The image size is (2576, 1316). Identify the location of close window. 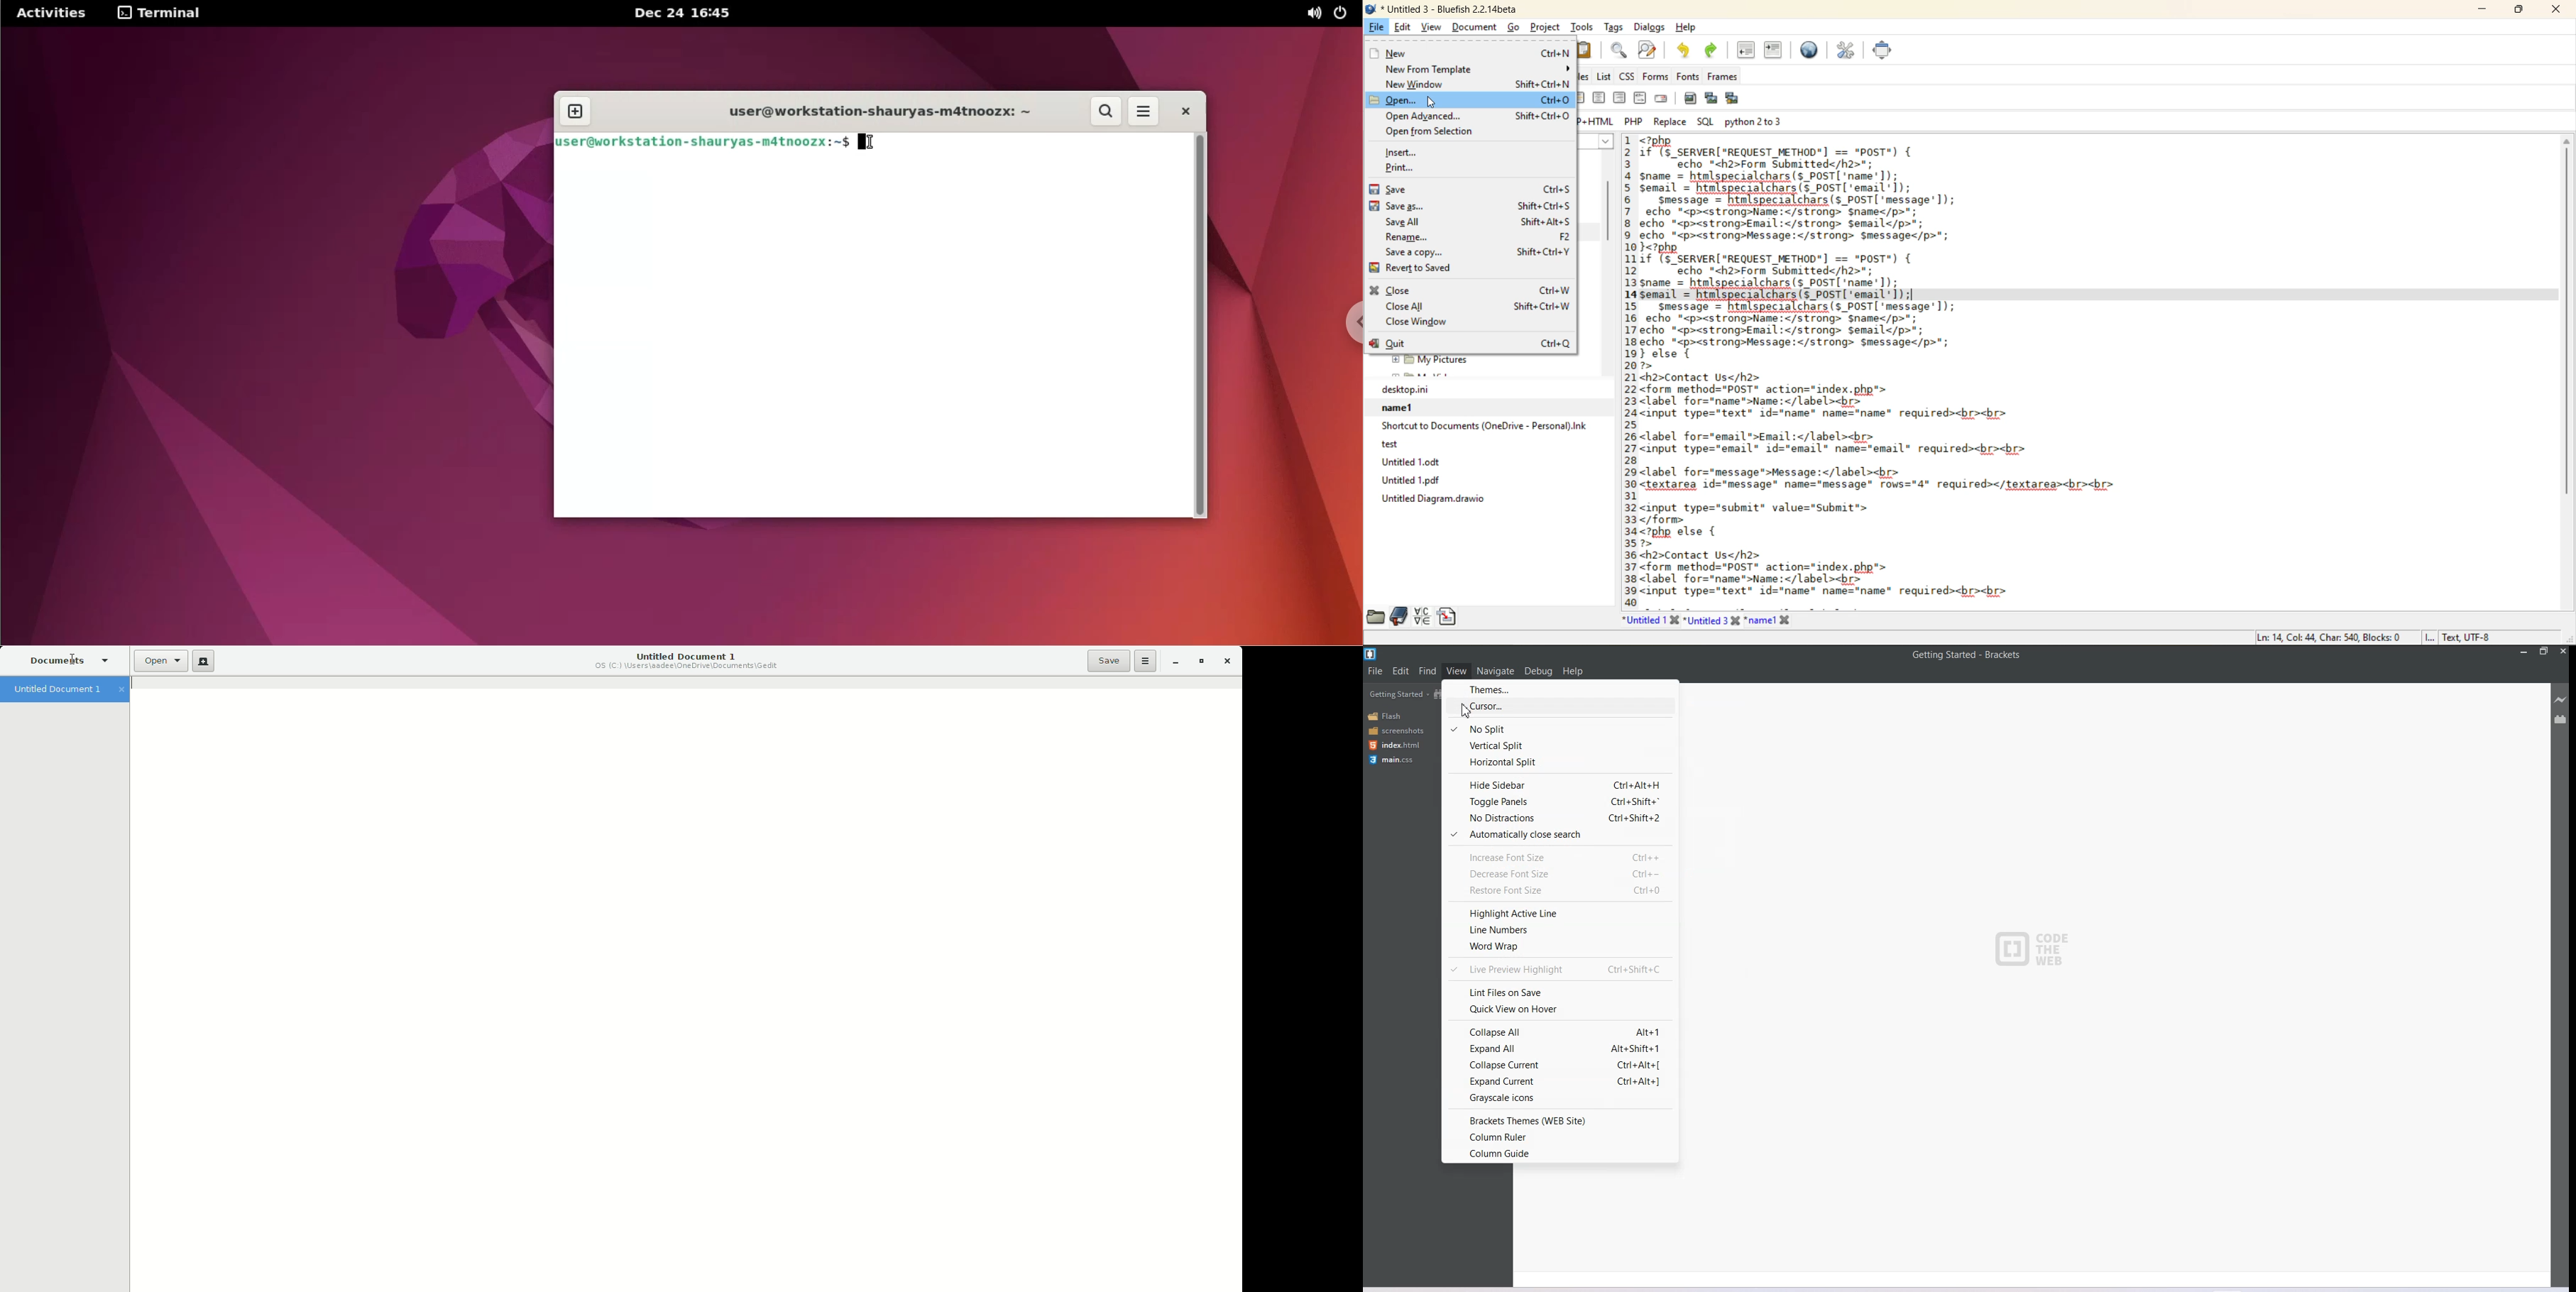
(1416, 324).